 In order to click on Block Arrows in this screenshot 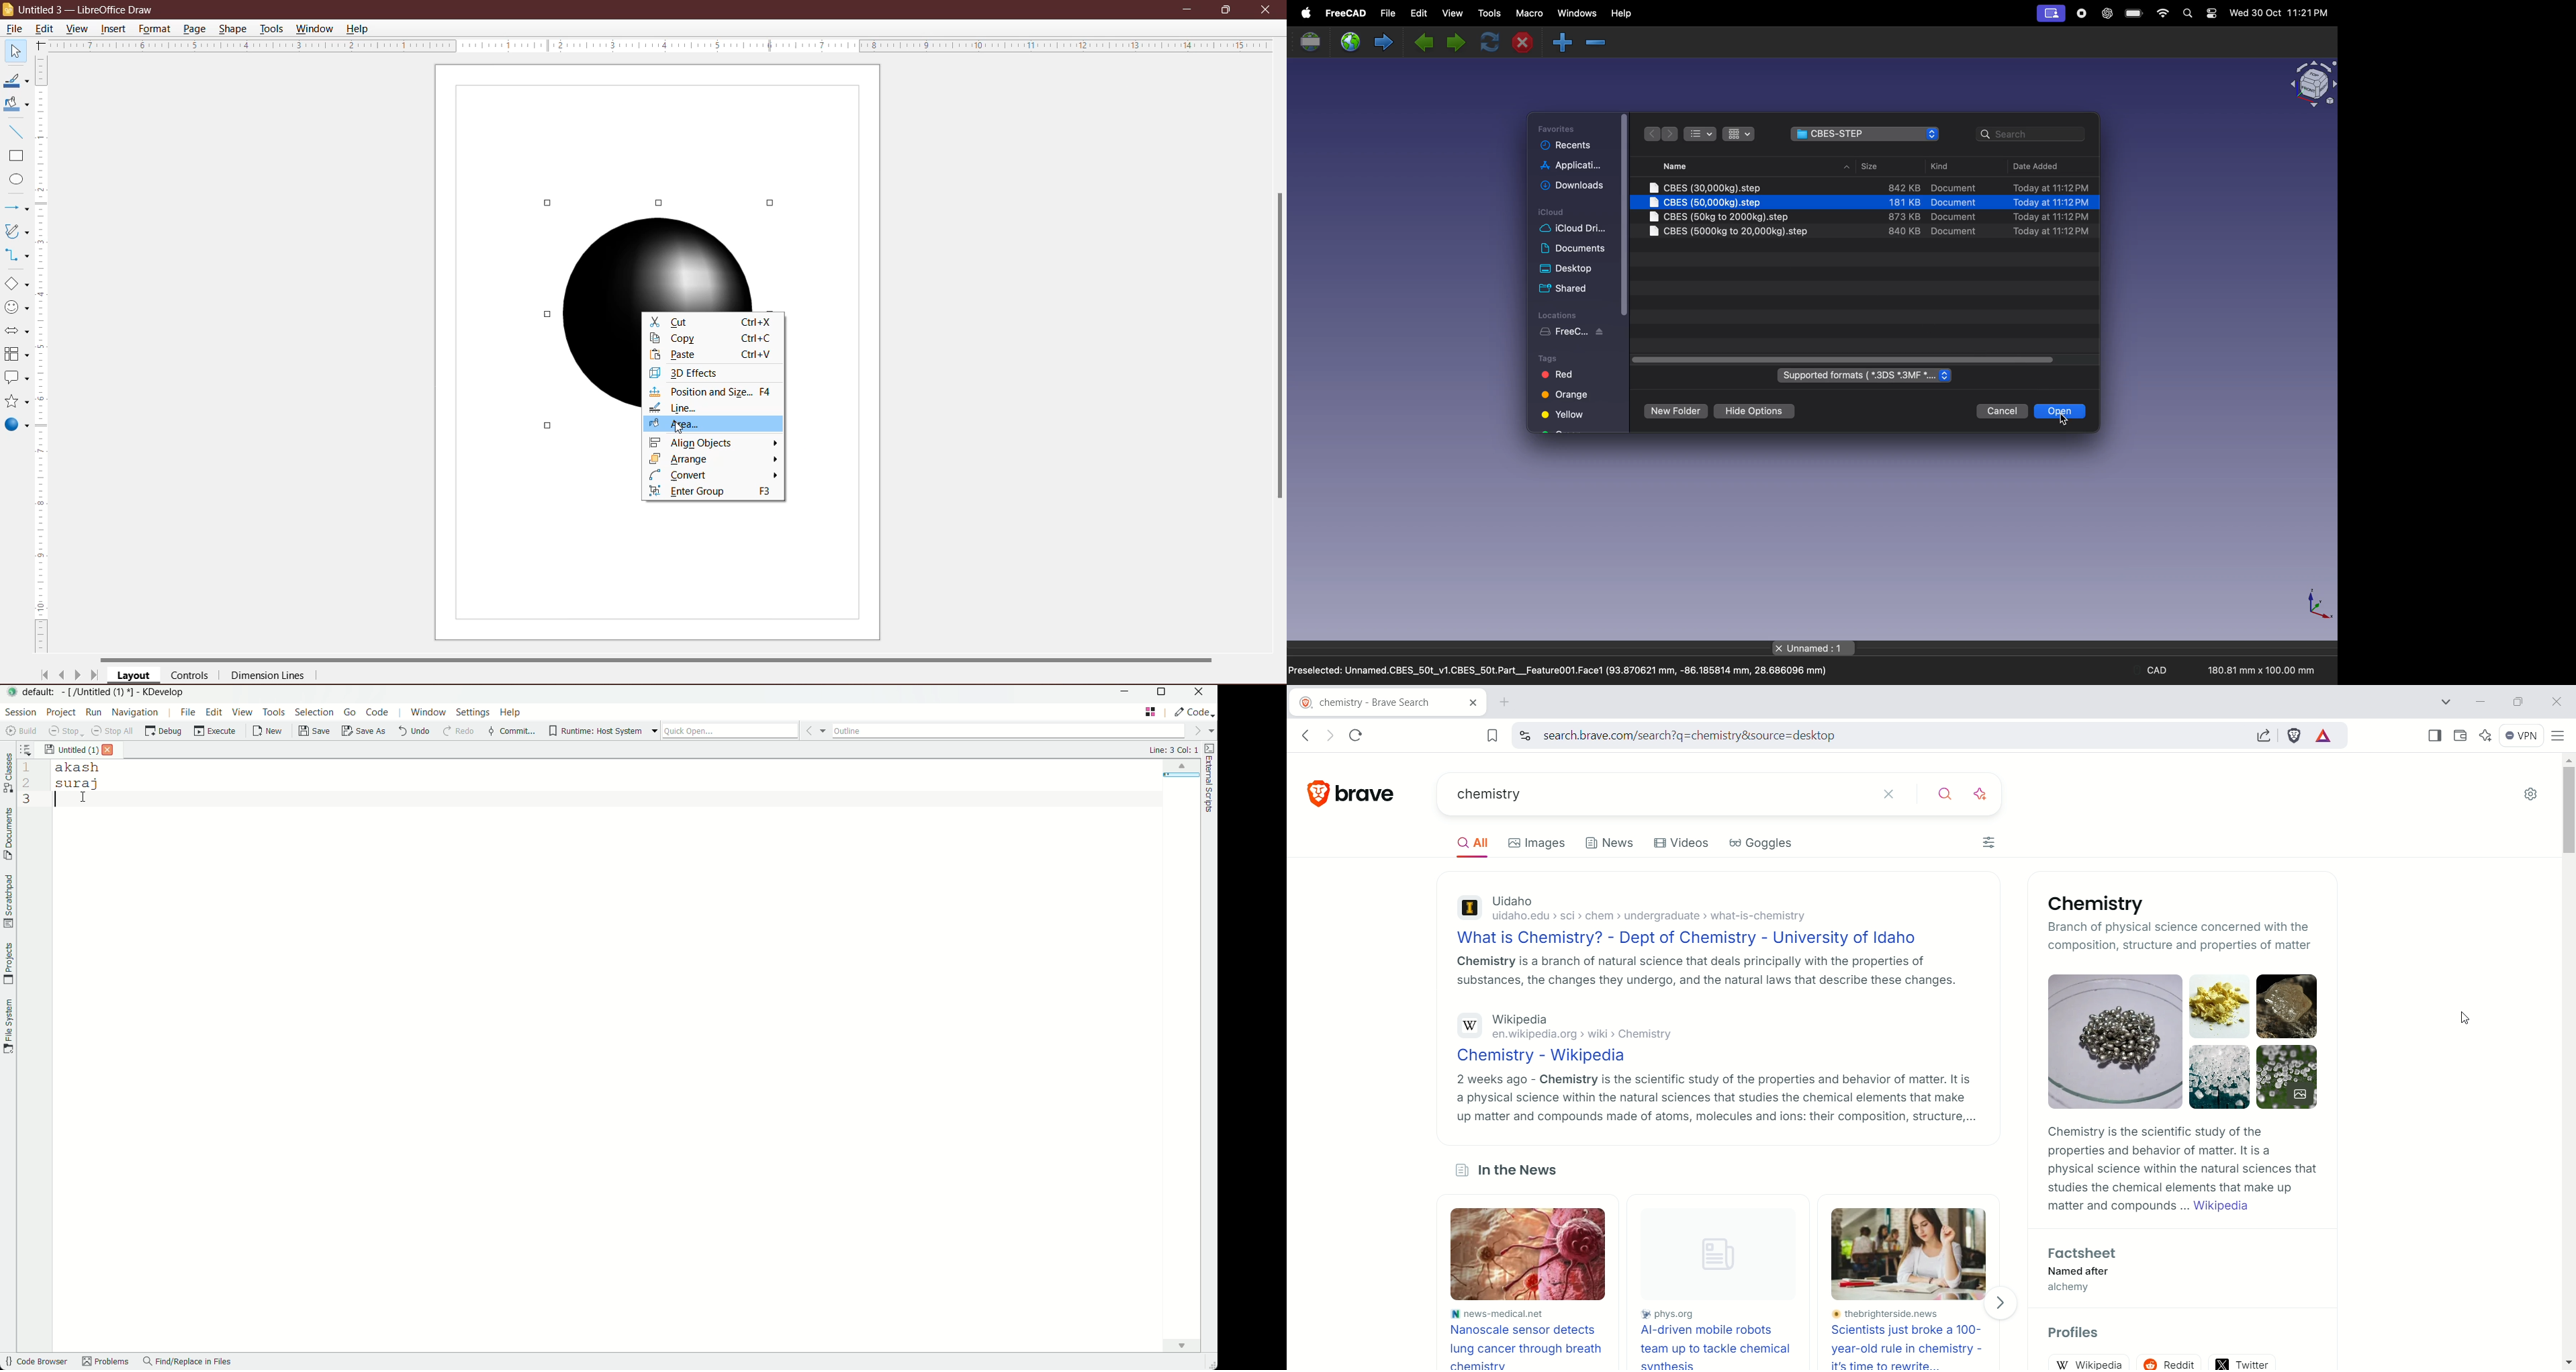, I will do `click(15, 332)`.